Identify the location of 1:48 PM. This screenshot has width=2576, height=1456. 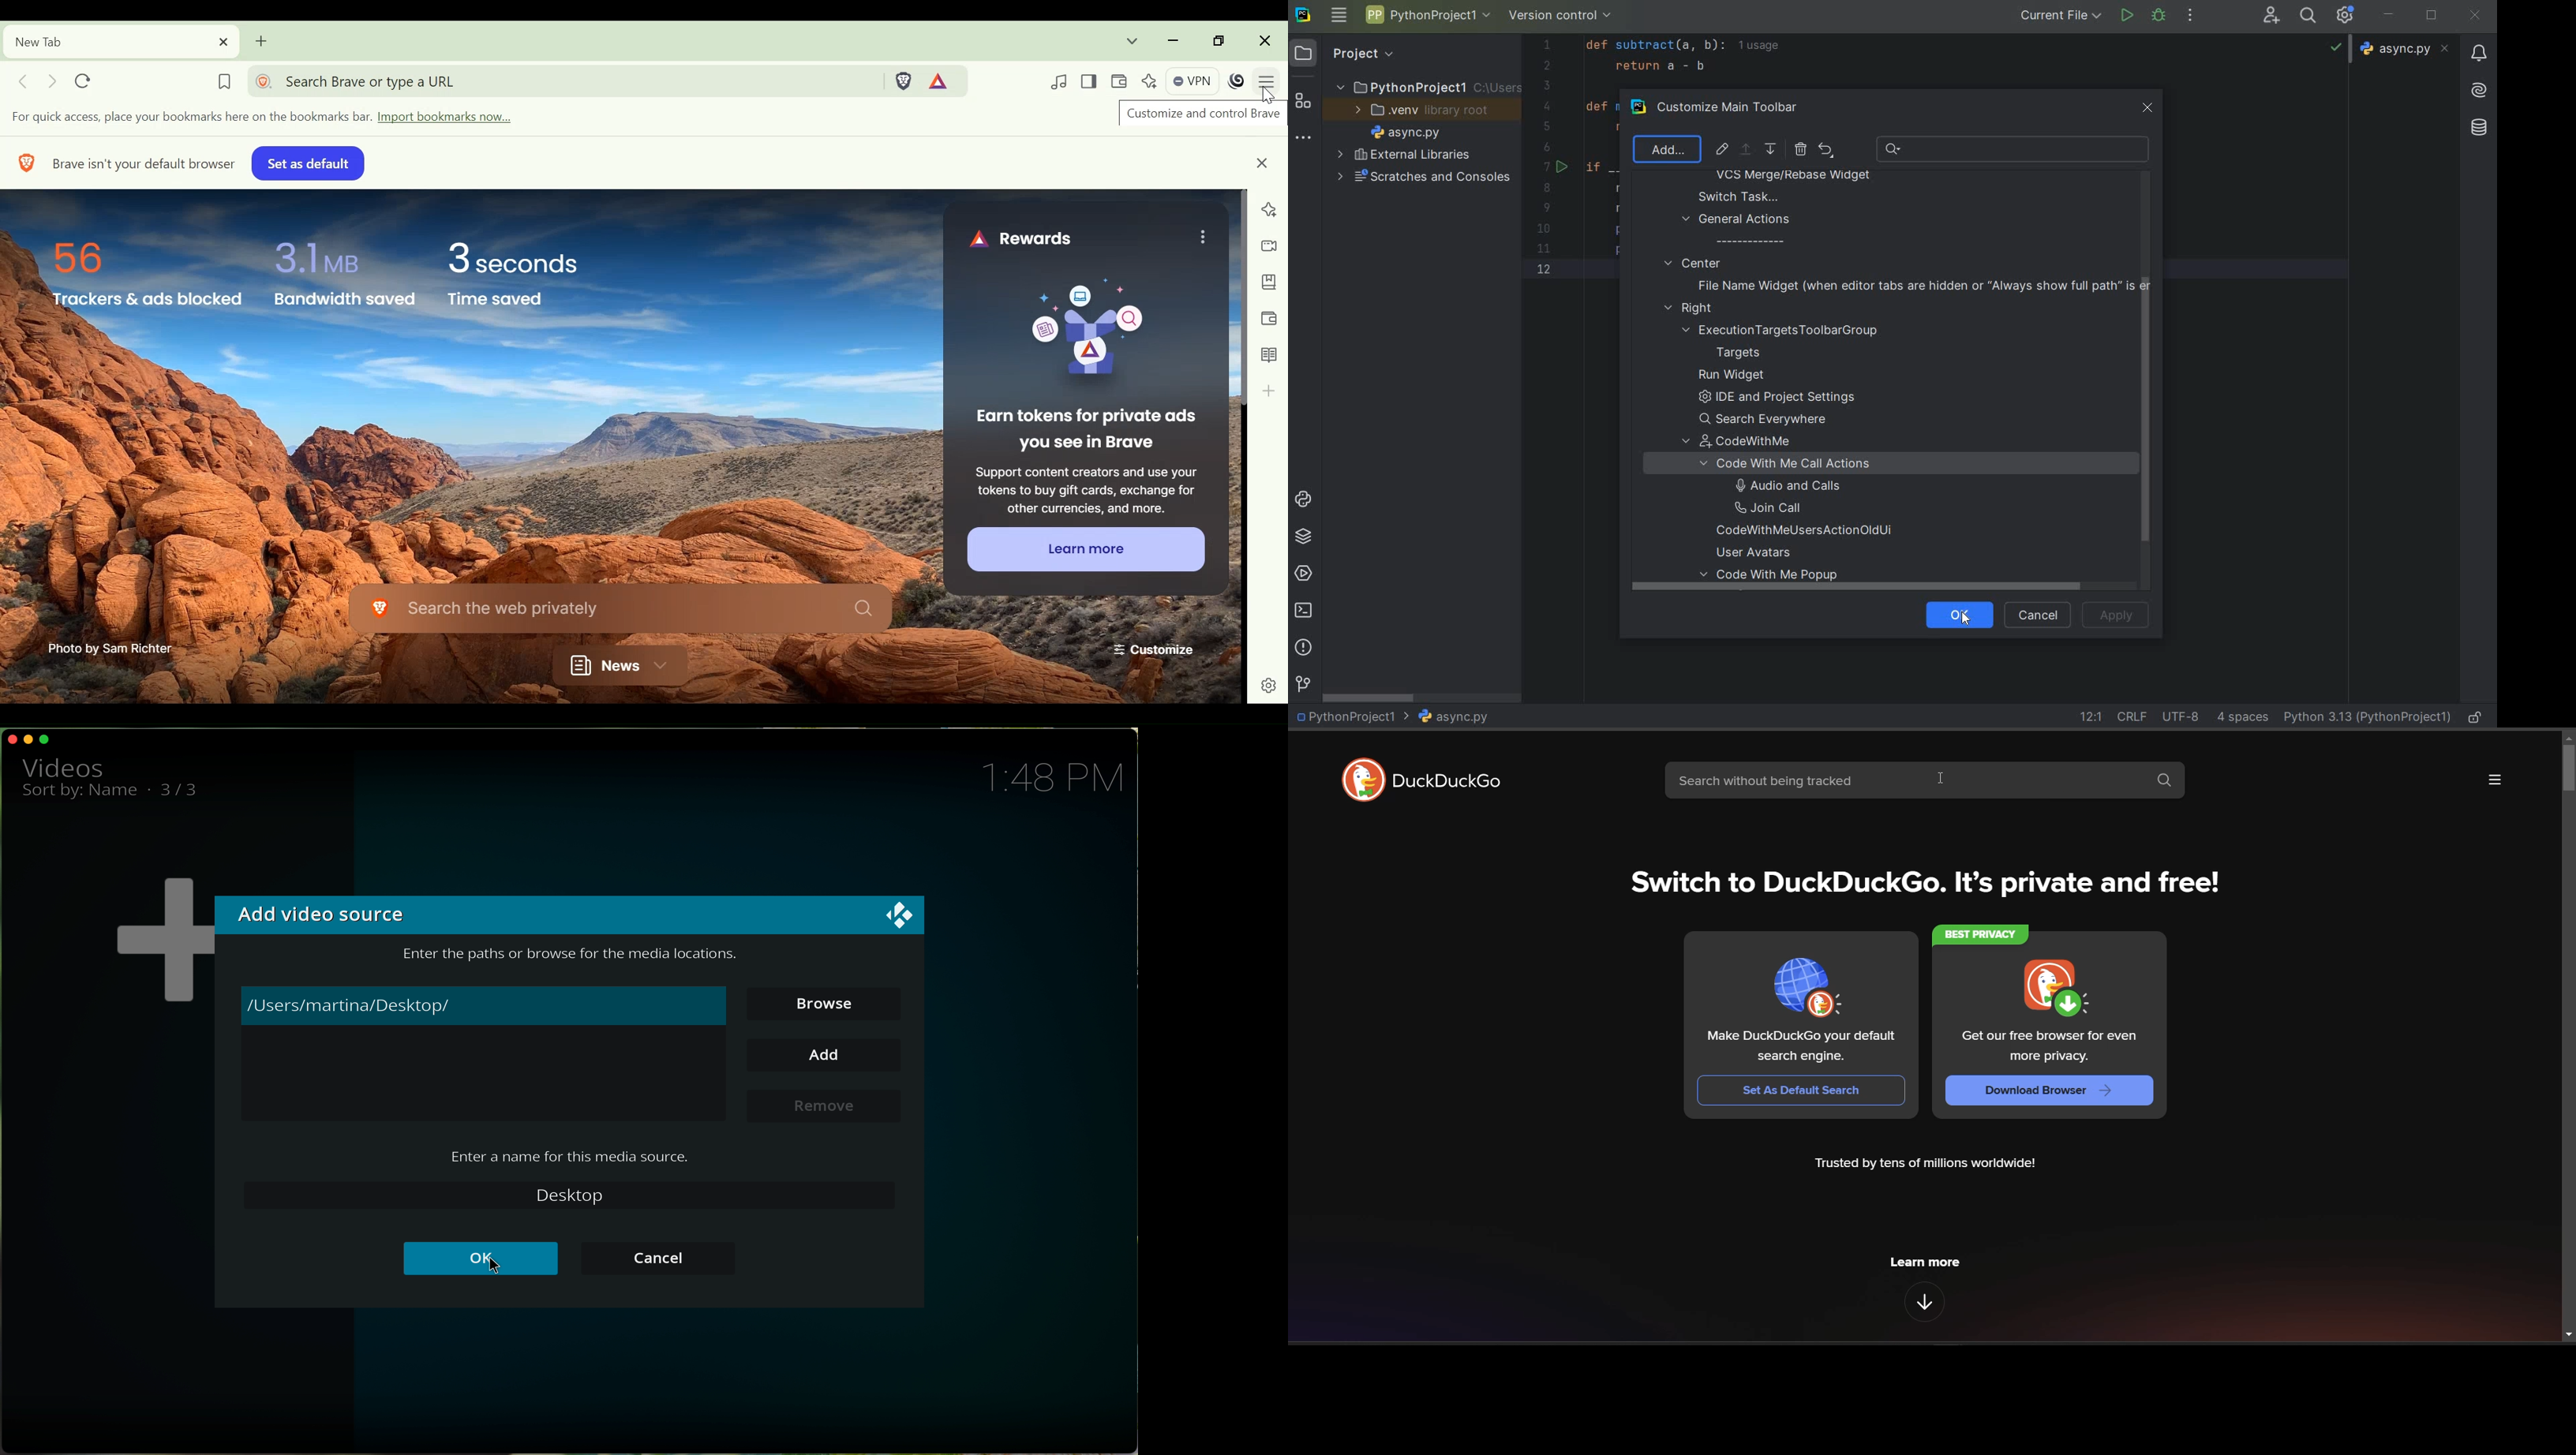
(1059, 776).